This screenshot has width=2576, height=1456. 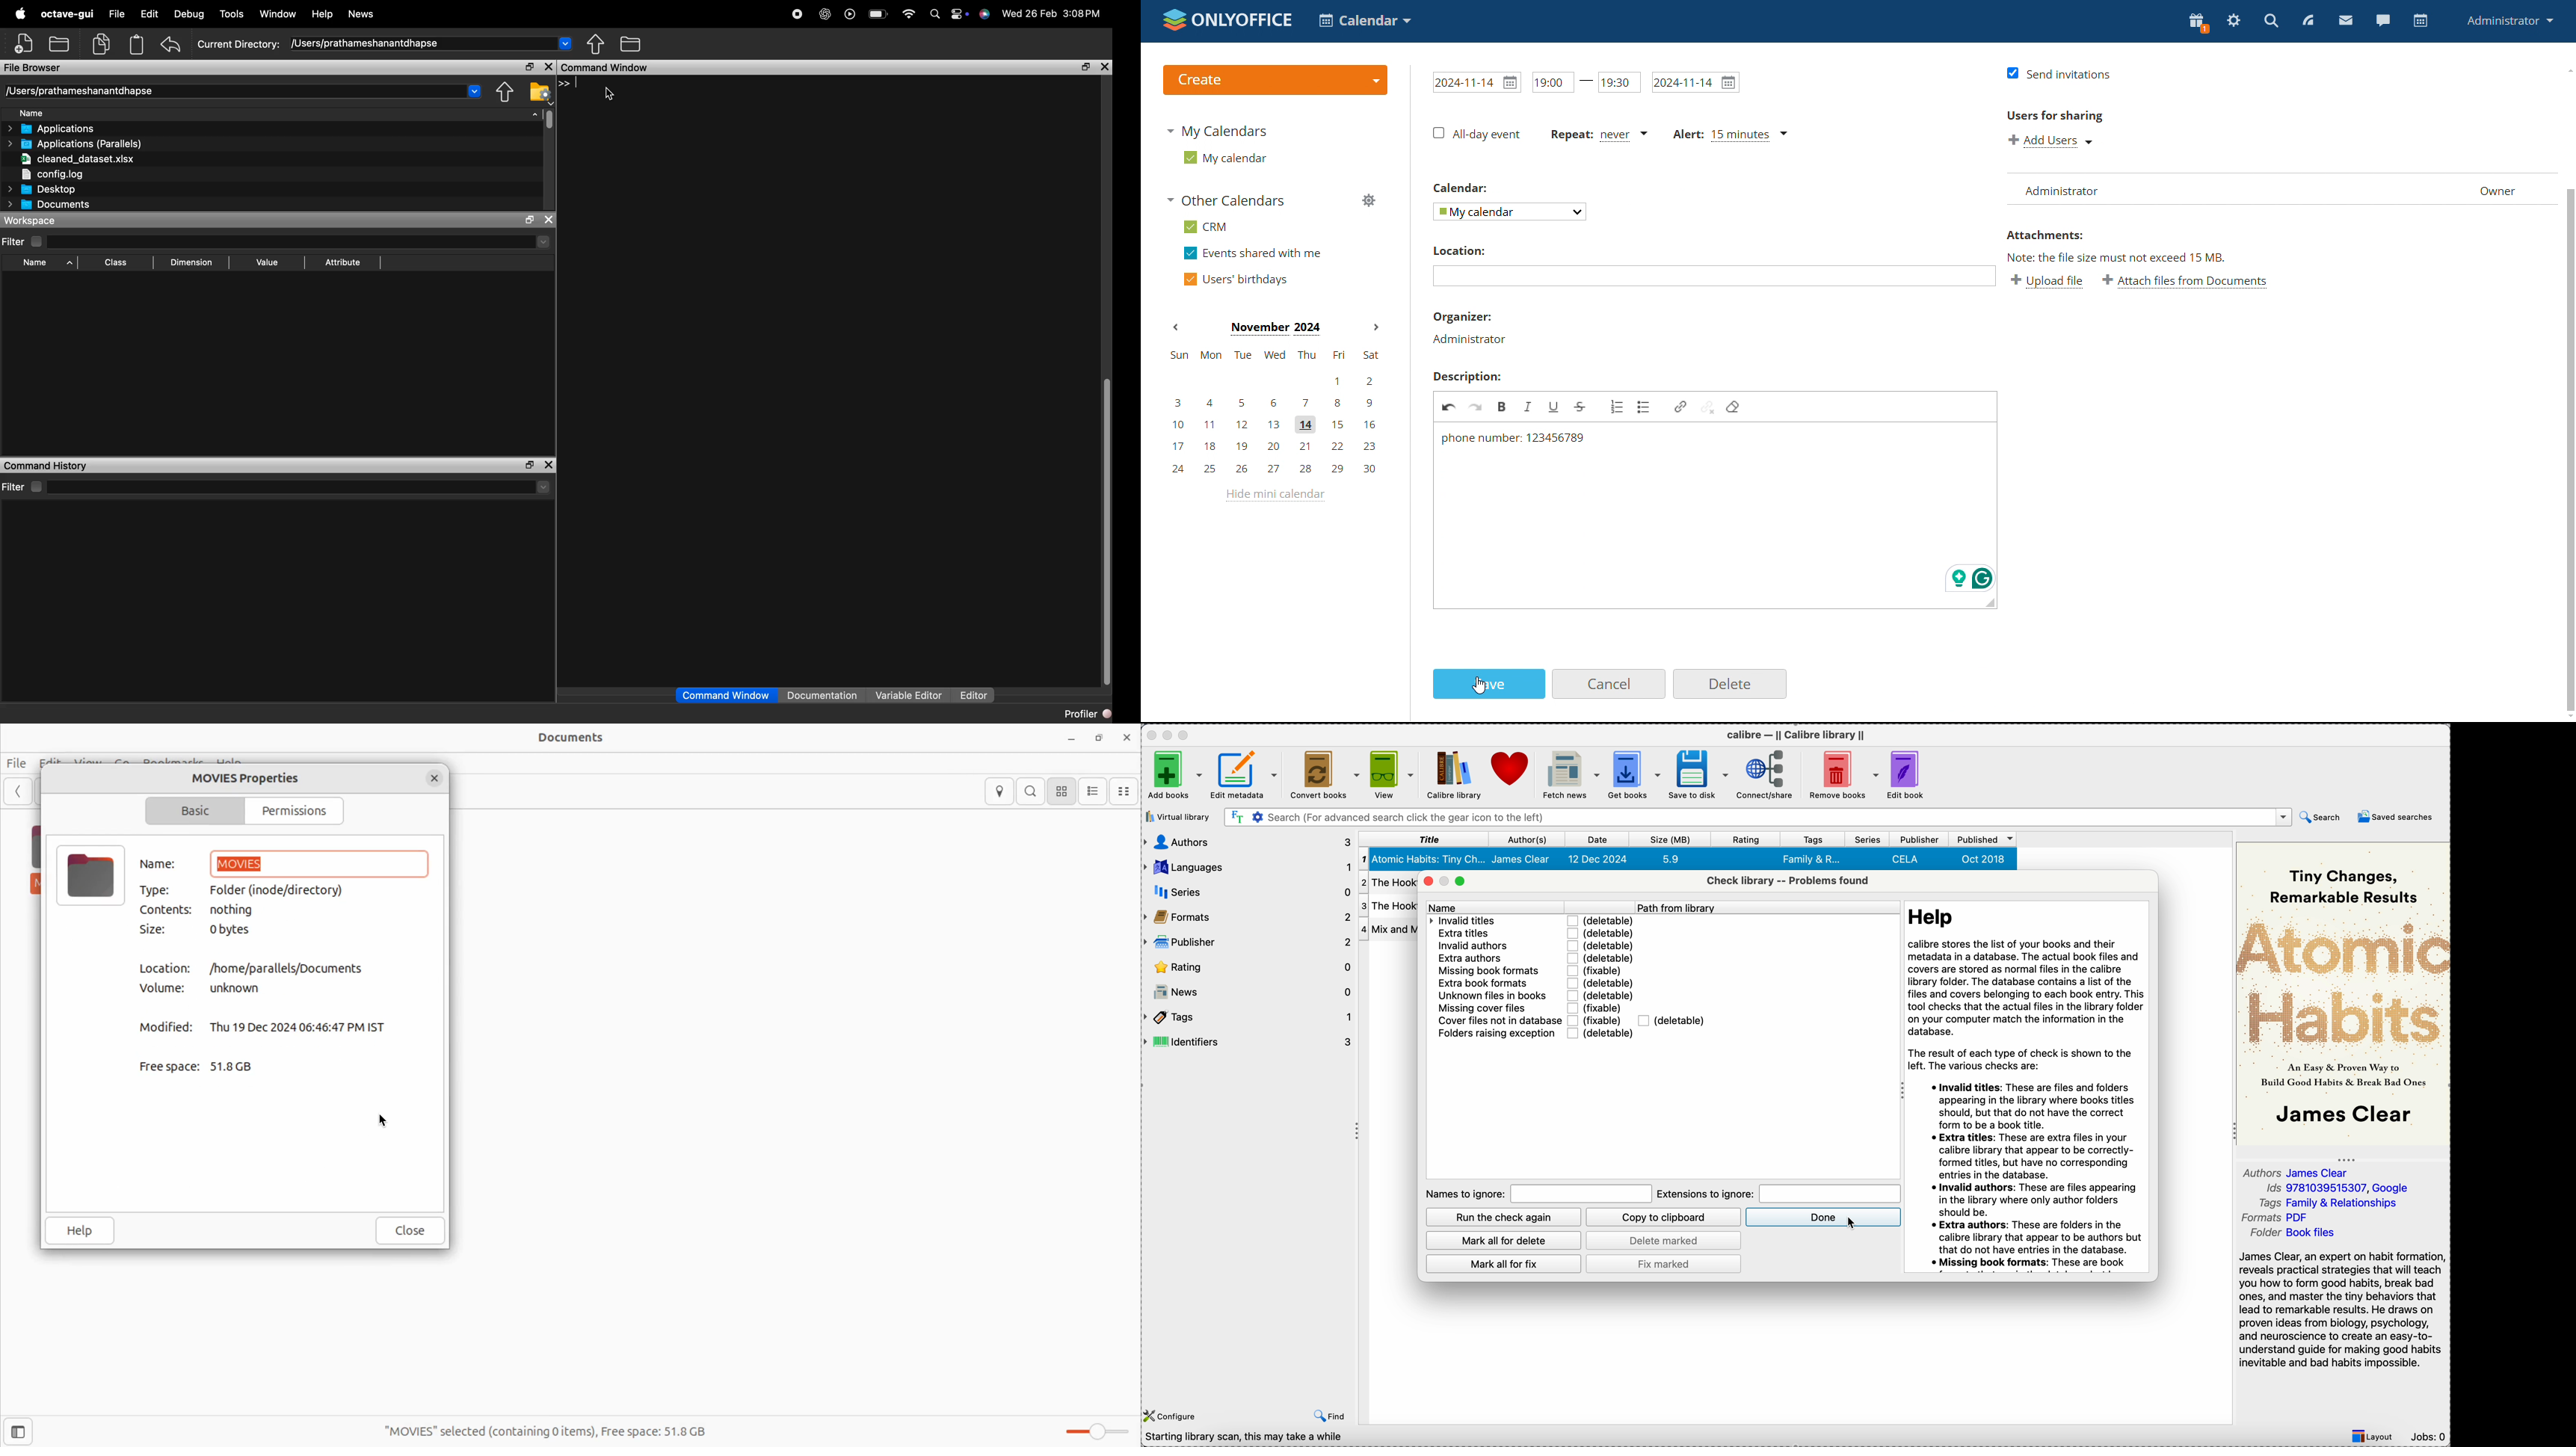 What do you see at coordinates (2335, 1203) in the screenshot?
I see `tags` at bounding box center [2335, 1203].